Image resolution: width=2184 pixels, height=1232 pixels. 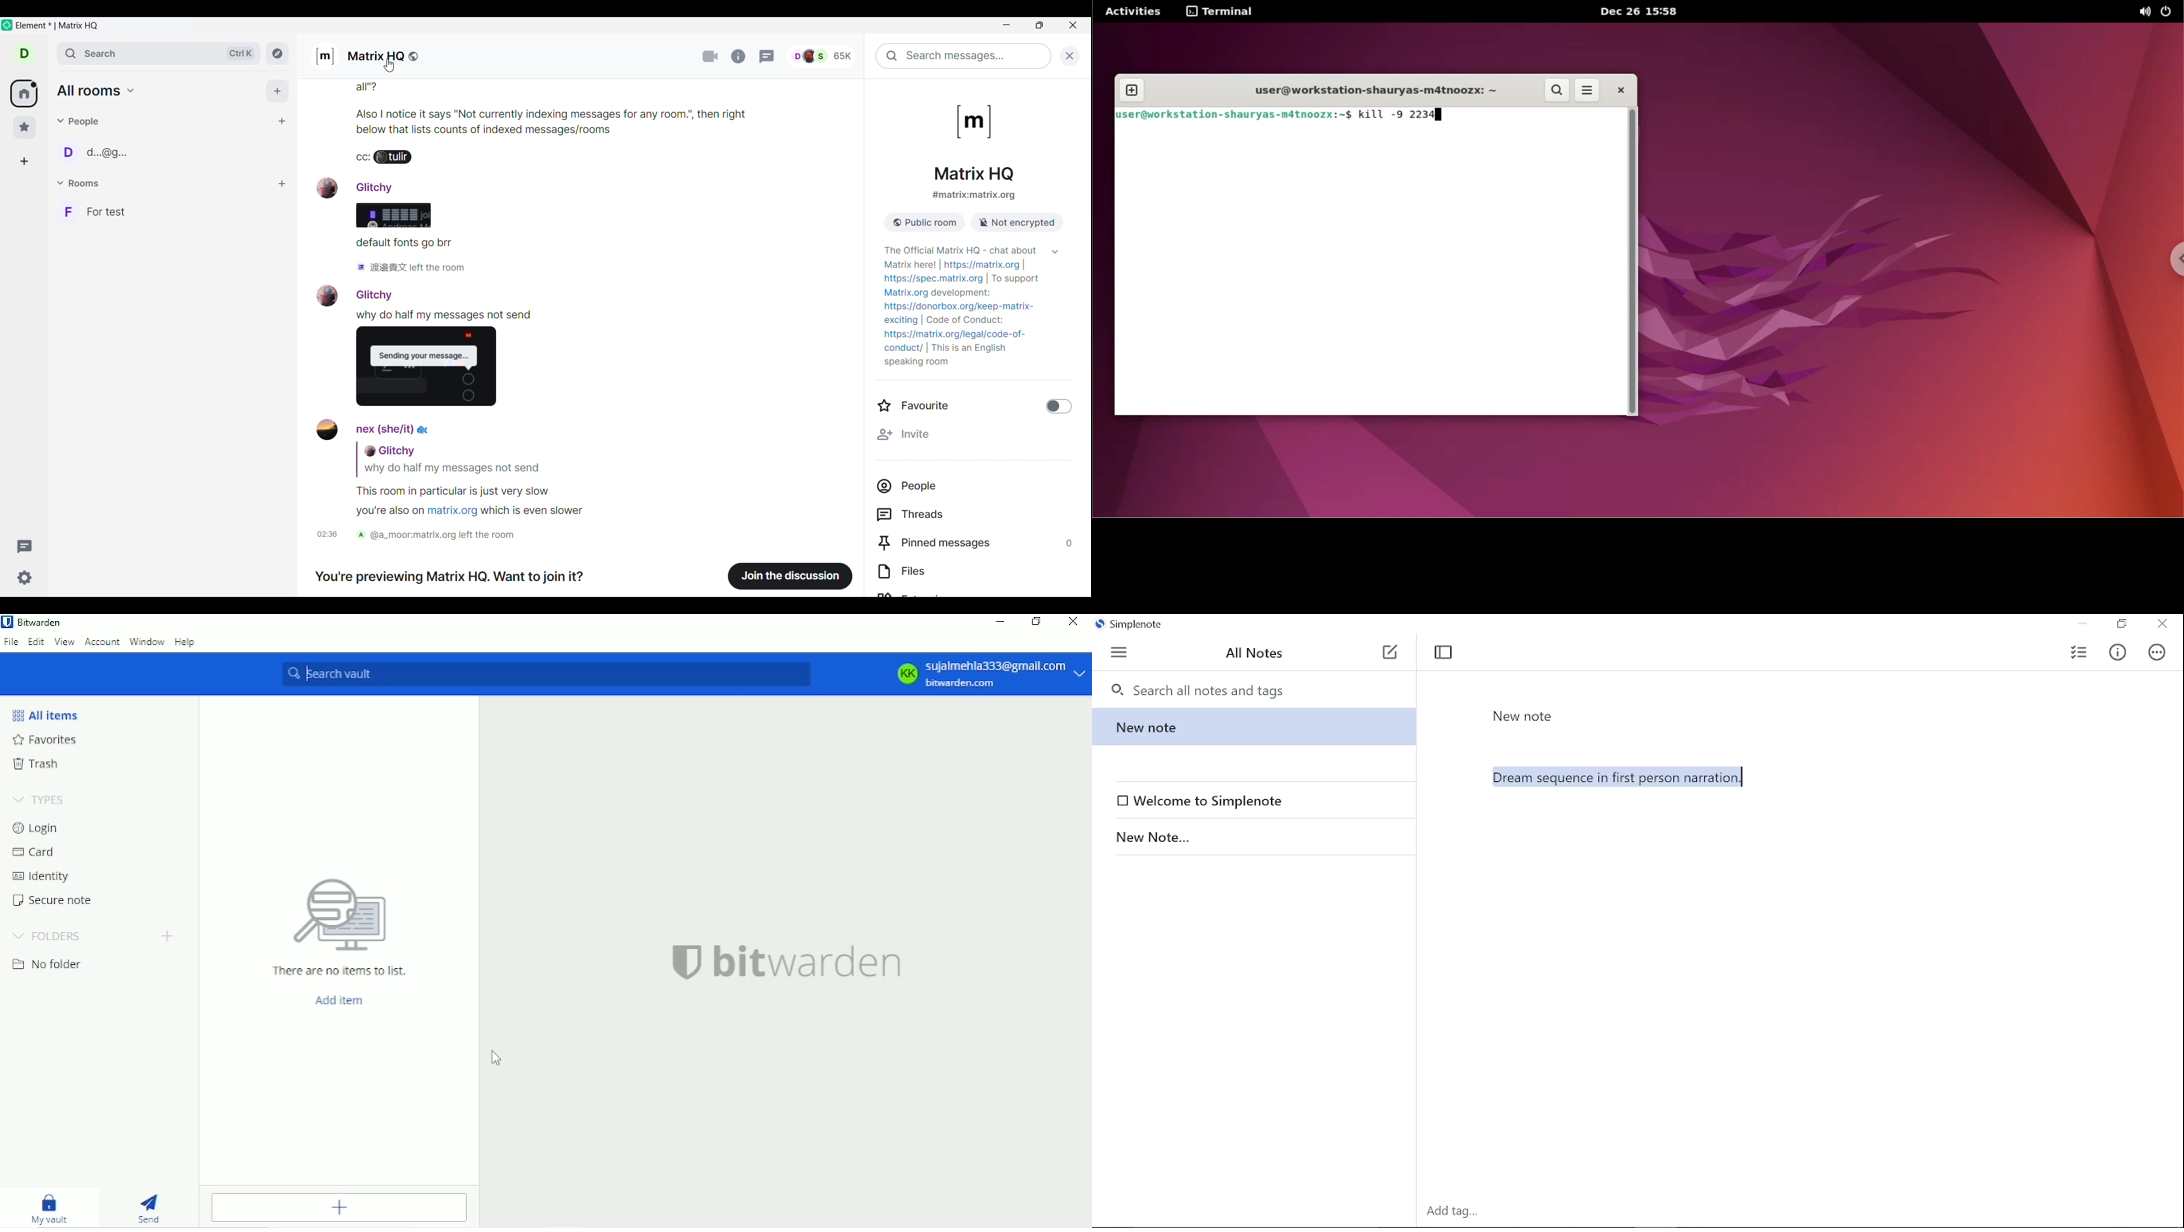 What do you see at coordinates (340, 1207) in the screenshot?
I see `Add item` at bounding box center [340, 1207].